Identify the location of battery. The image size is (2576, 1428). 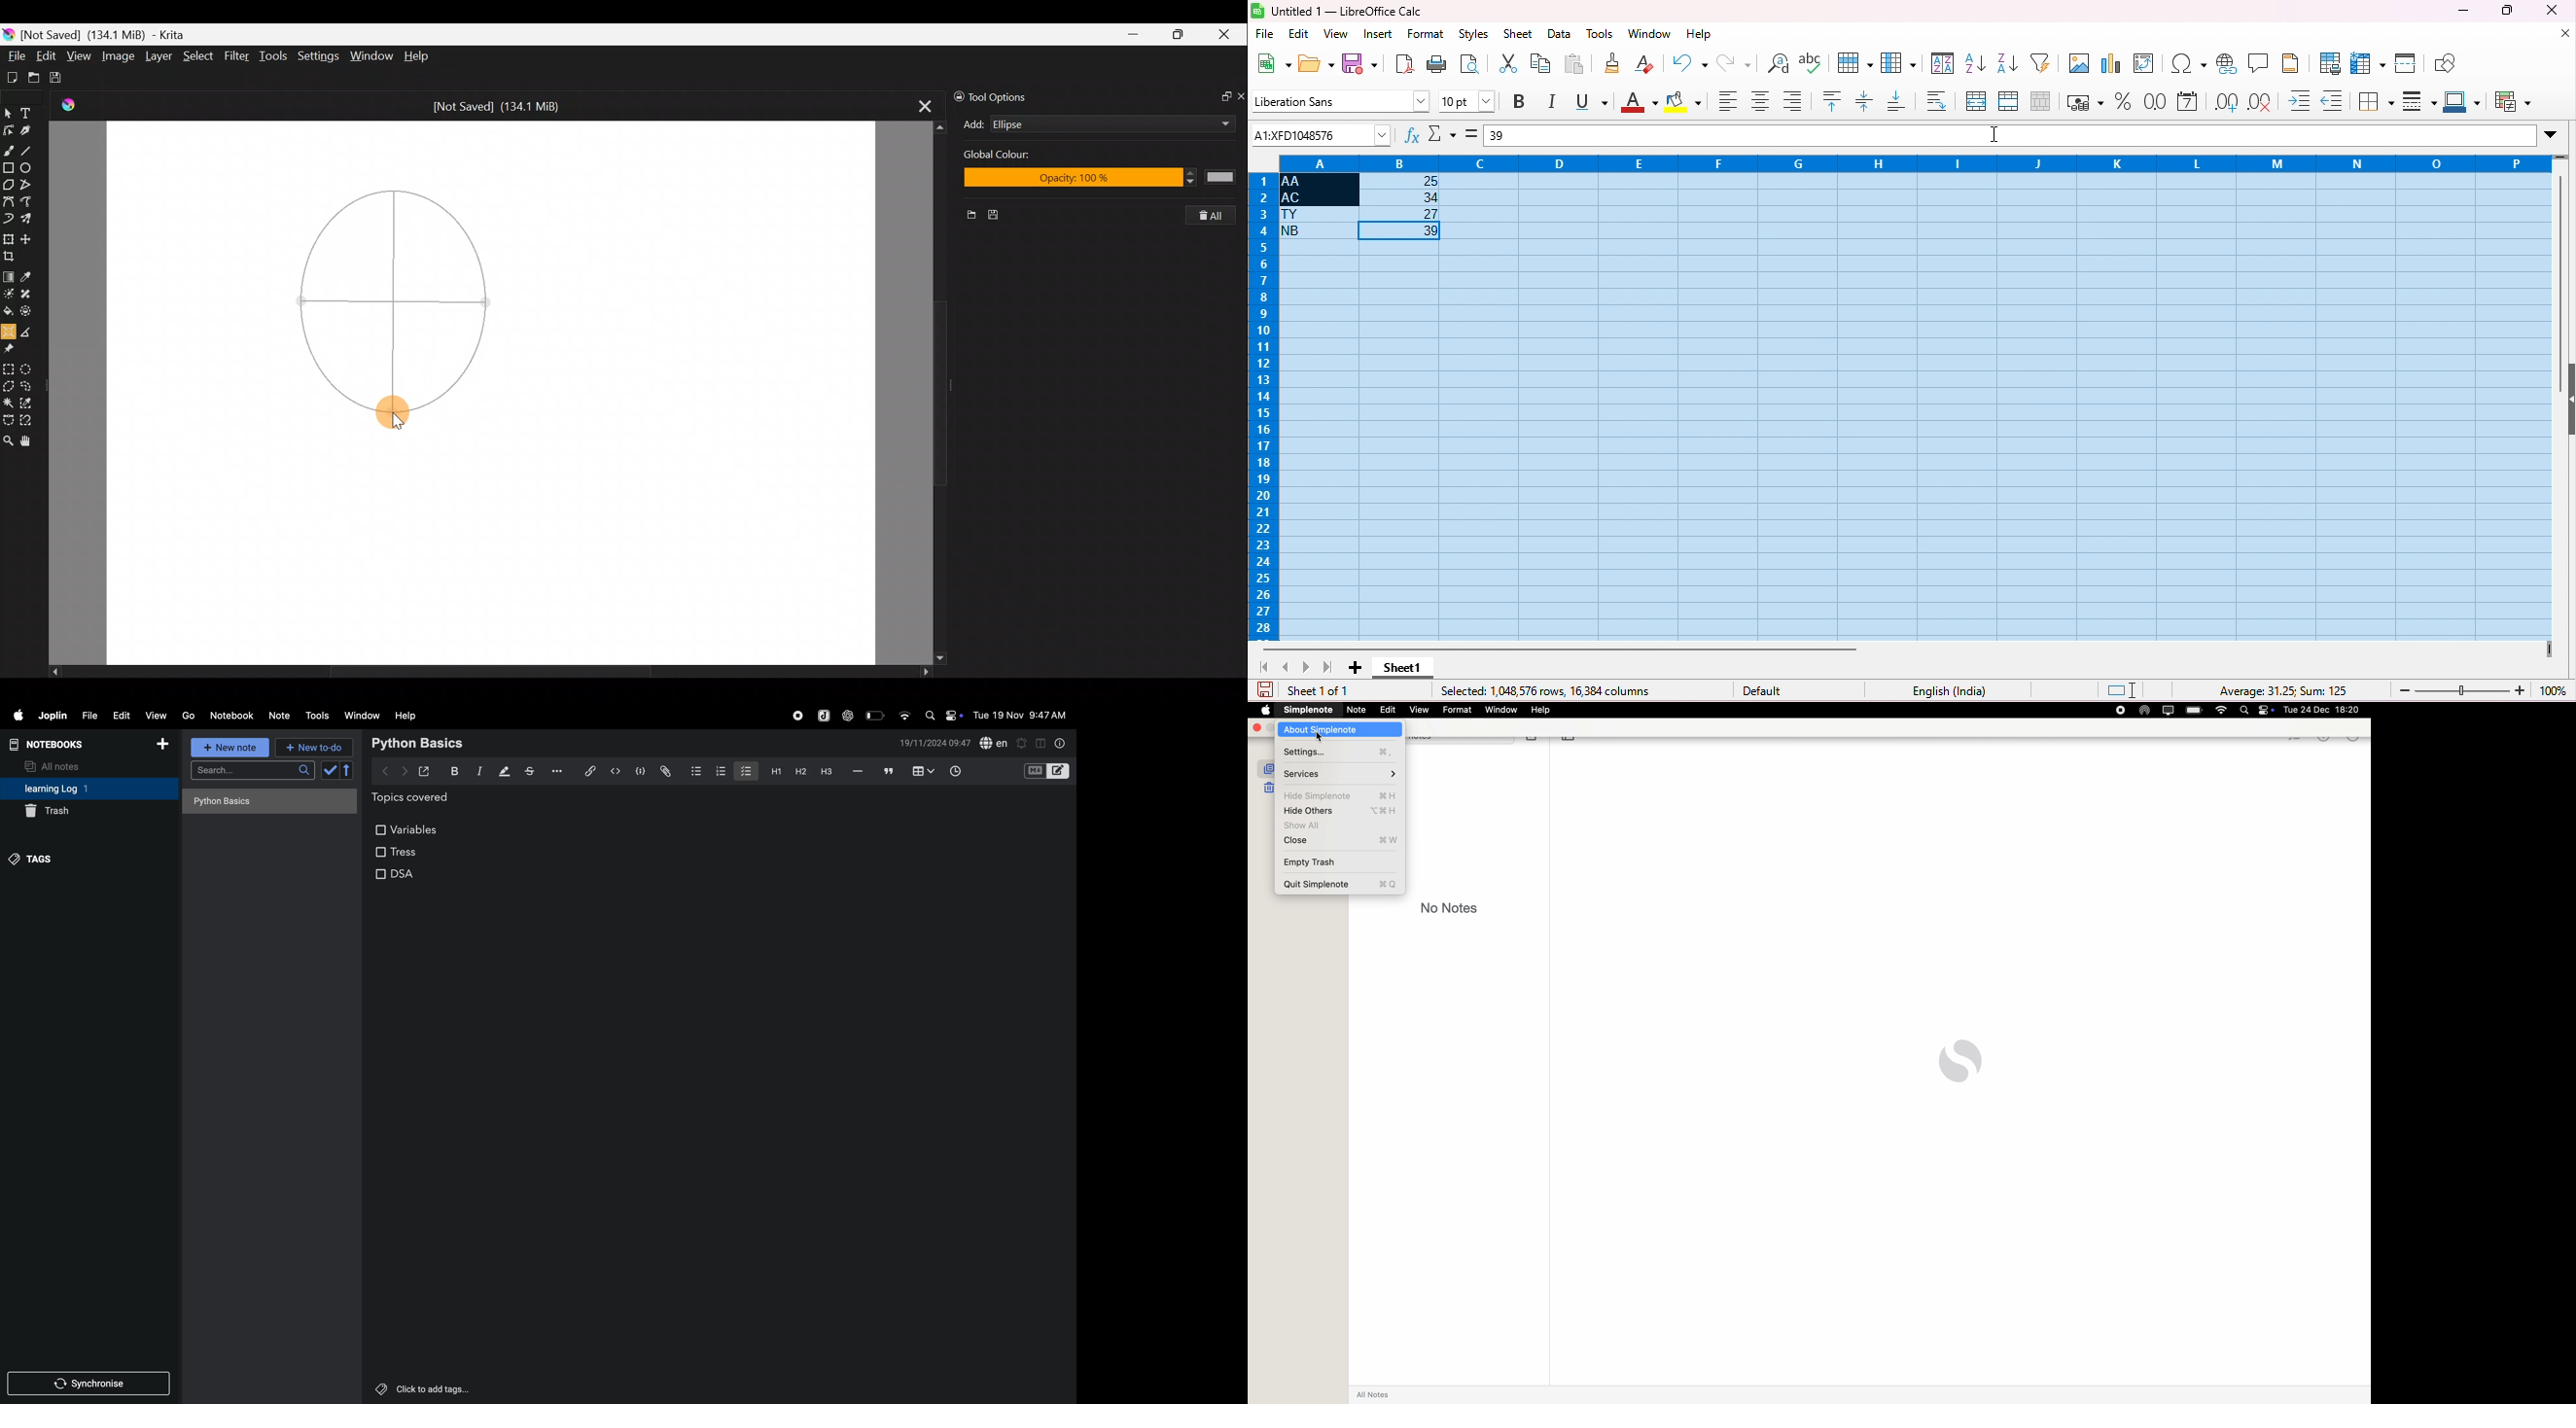
(2195, 710).